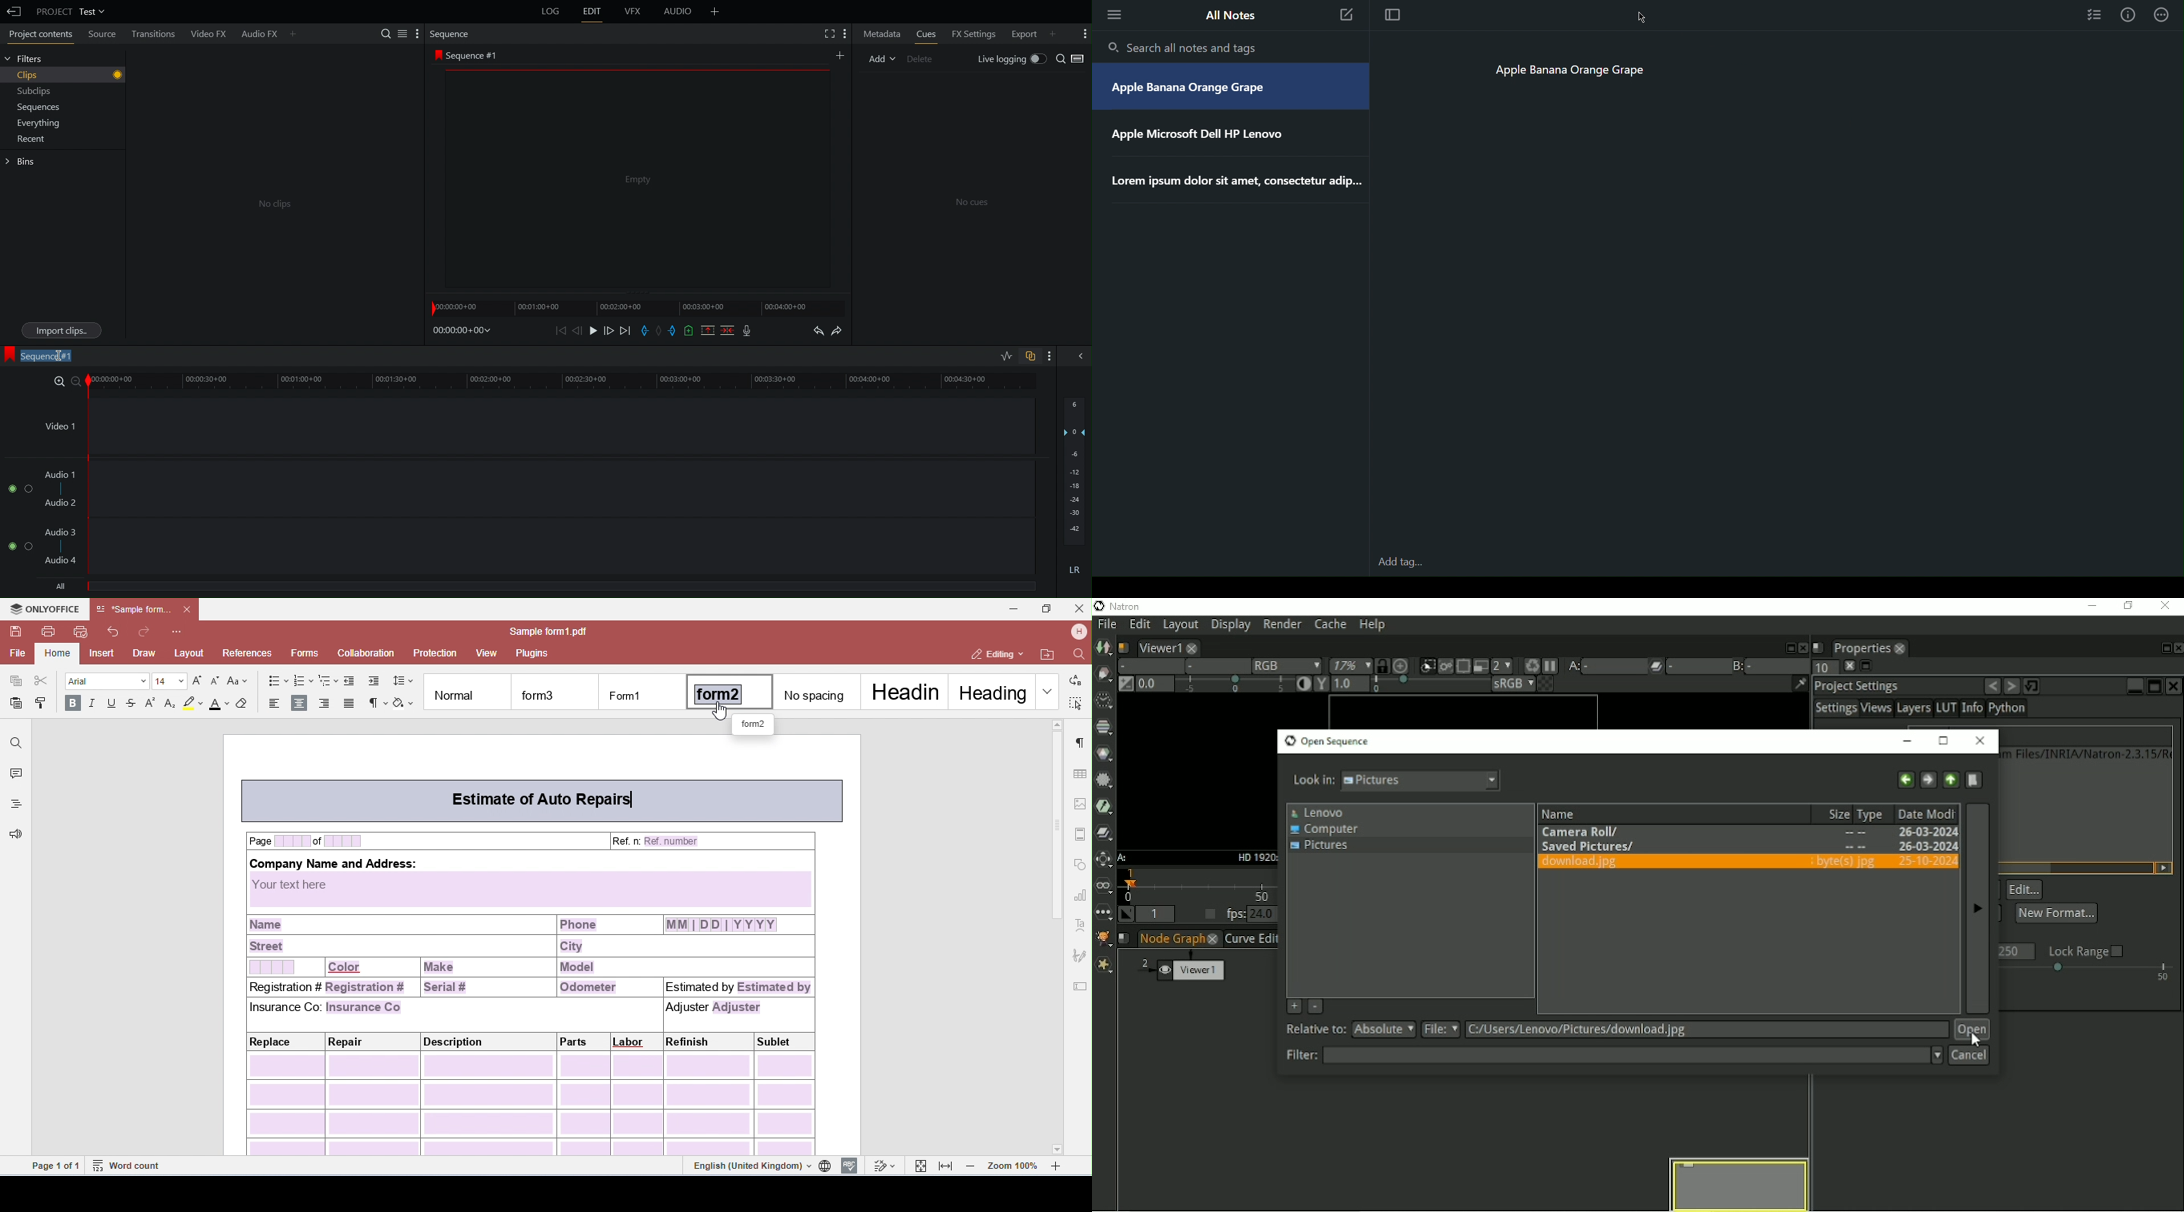 Image resolution: width=2184 pixels, height=1232 pixels. I want to click on Toggle audio levels editing, so click(1003, 355).